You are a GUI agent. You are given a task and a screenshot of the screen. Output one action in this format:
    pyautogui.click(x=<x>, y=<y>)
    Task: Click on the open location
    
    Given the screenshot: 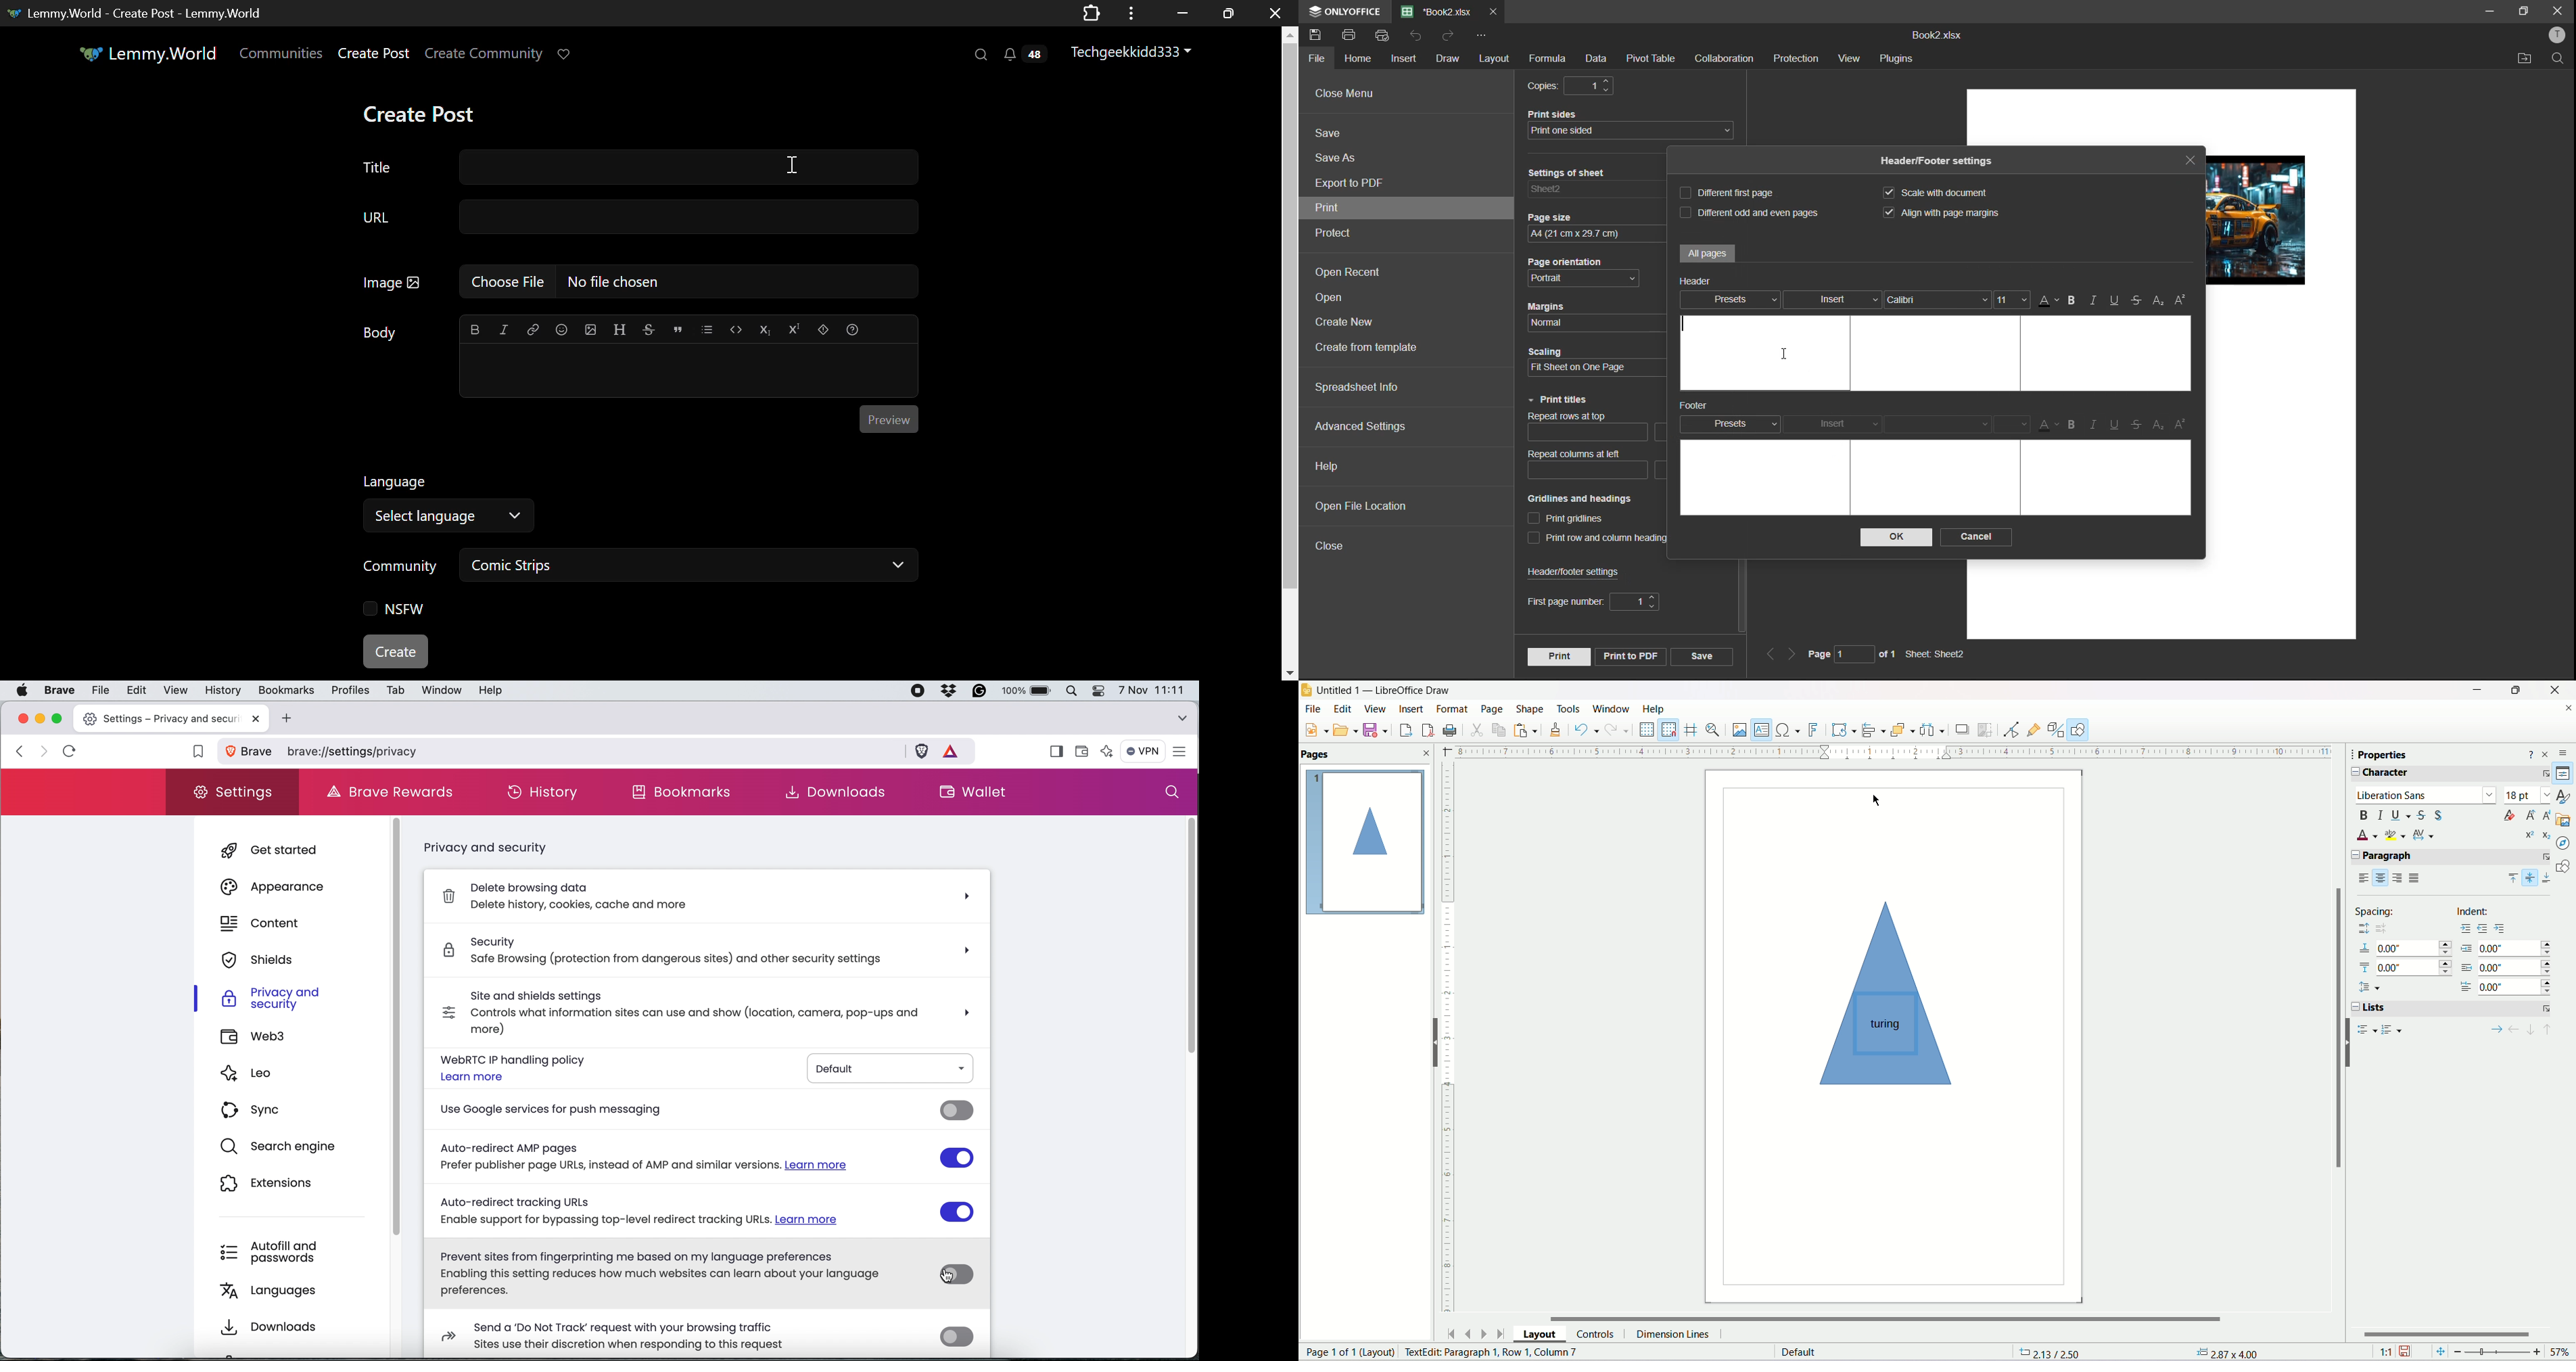 What is the action you would take?
    pyautogui.click(x=2526, y=58)
    